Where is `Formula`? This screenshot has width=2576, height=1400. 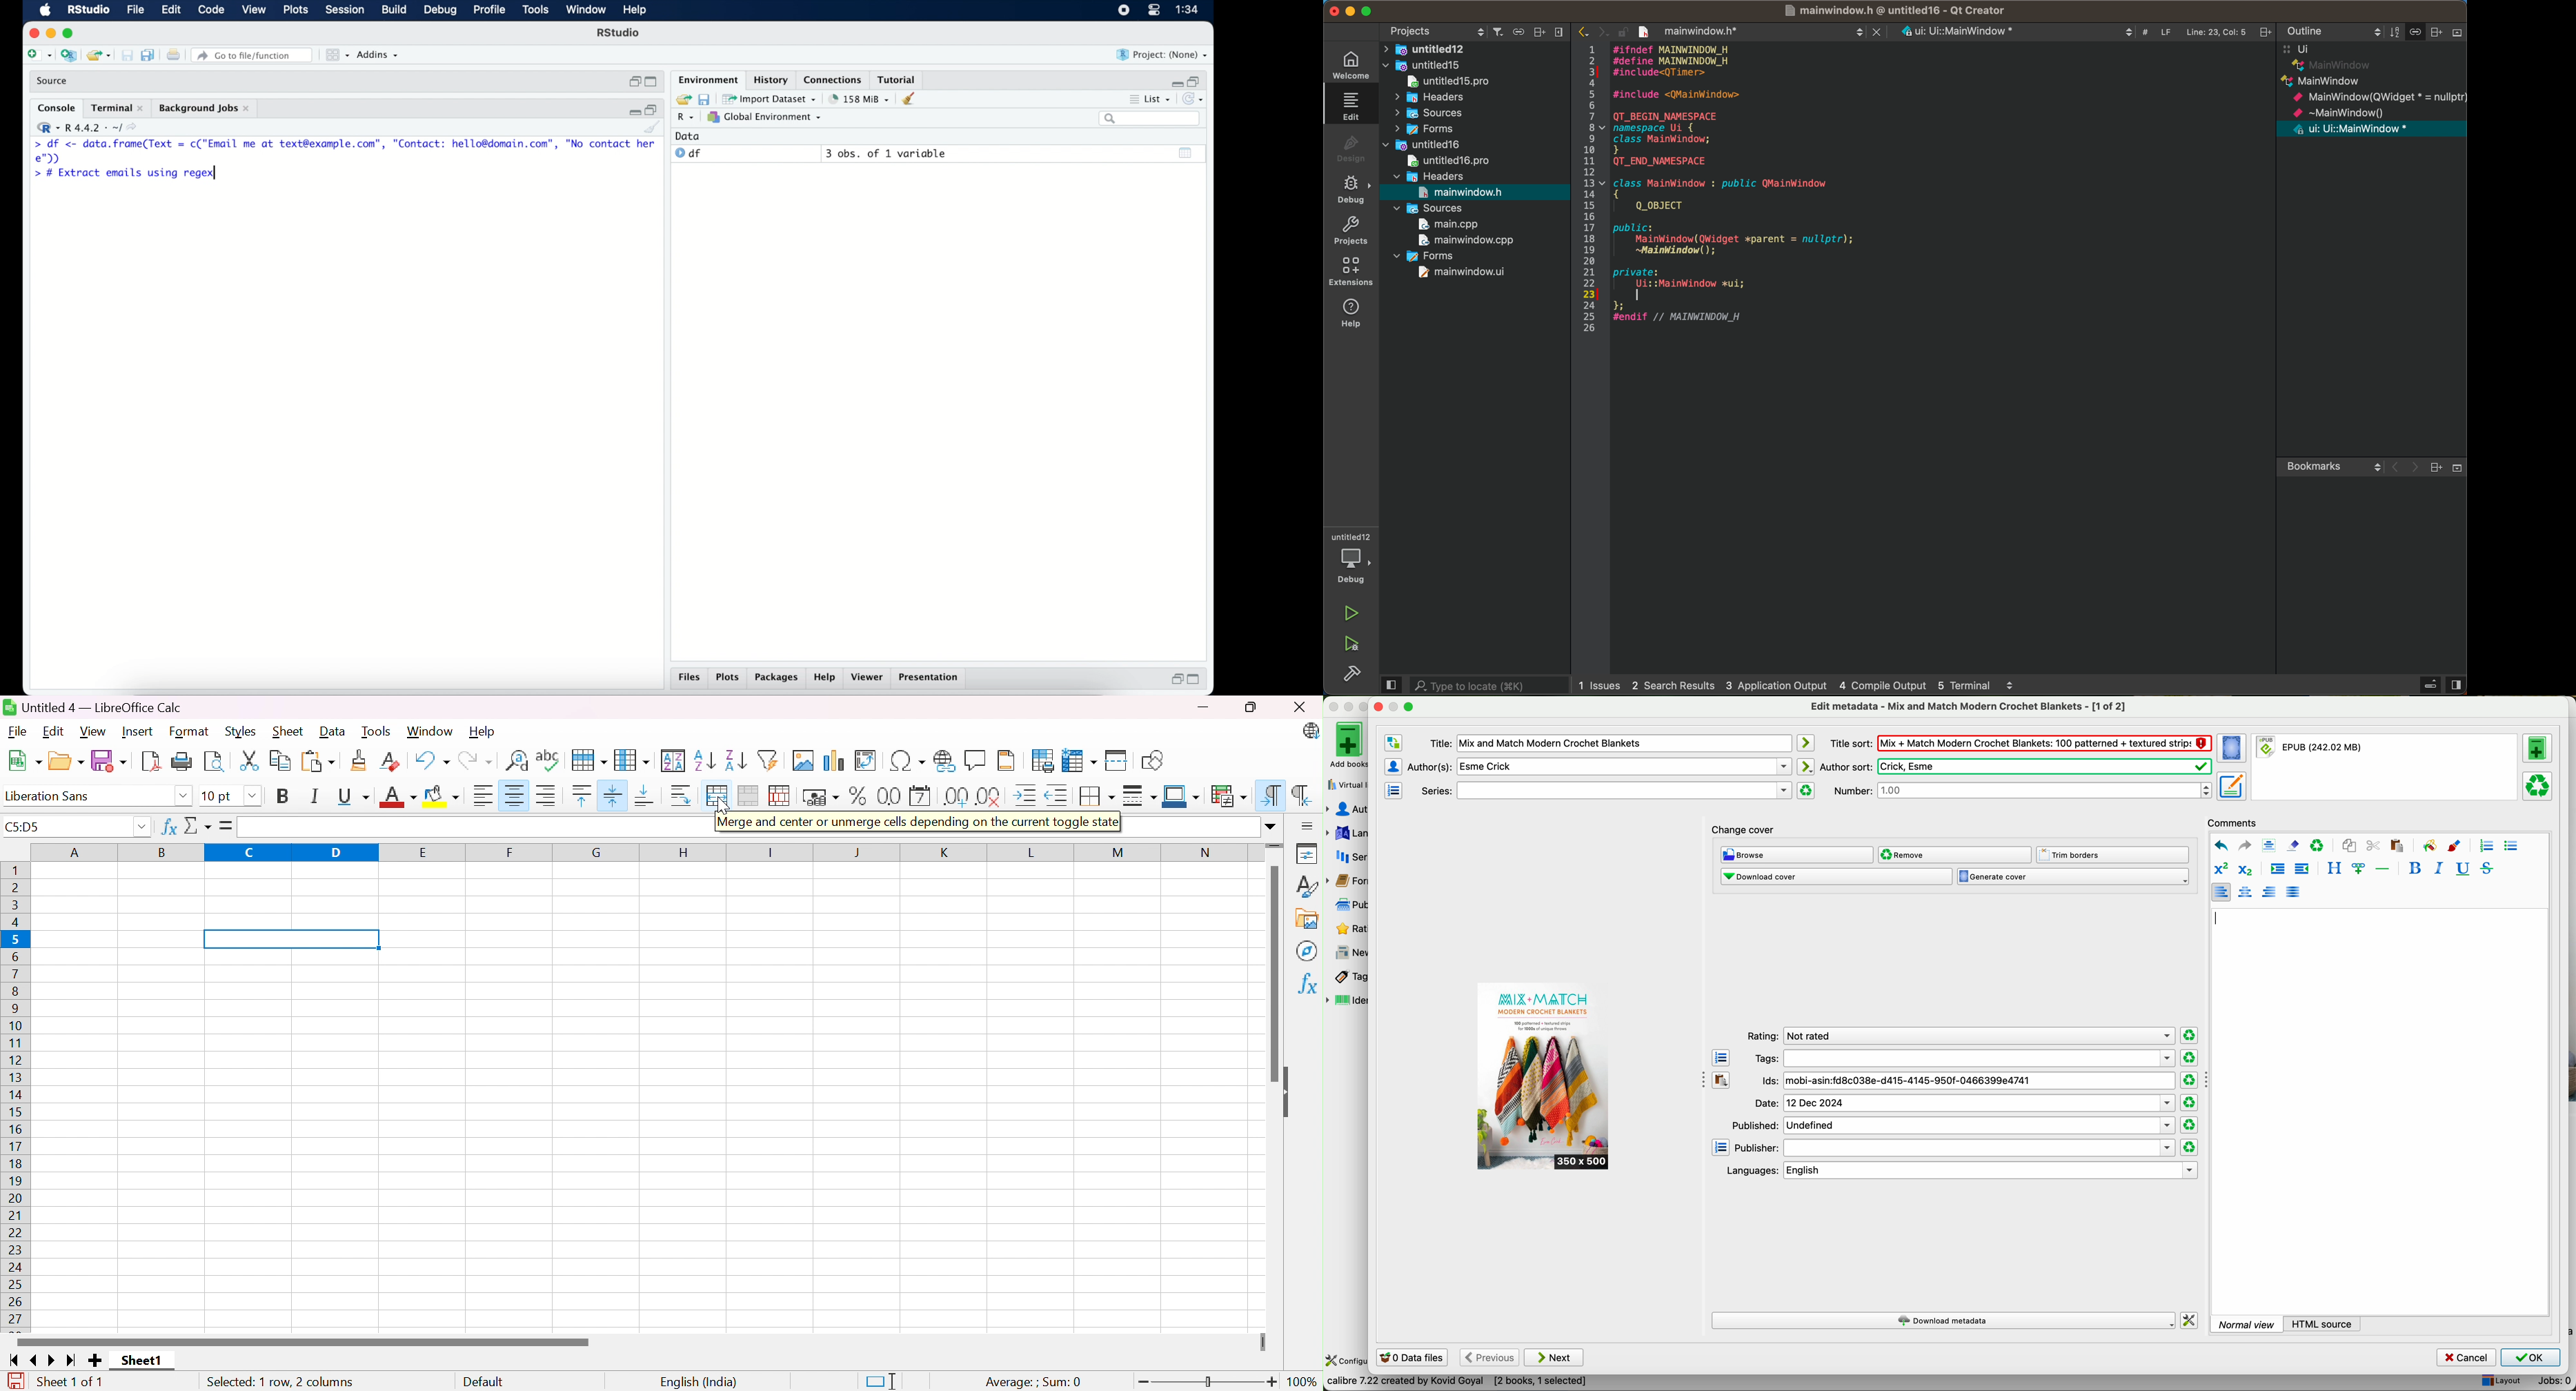
Formula is located at coordinates (227, 825).